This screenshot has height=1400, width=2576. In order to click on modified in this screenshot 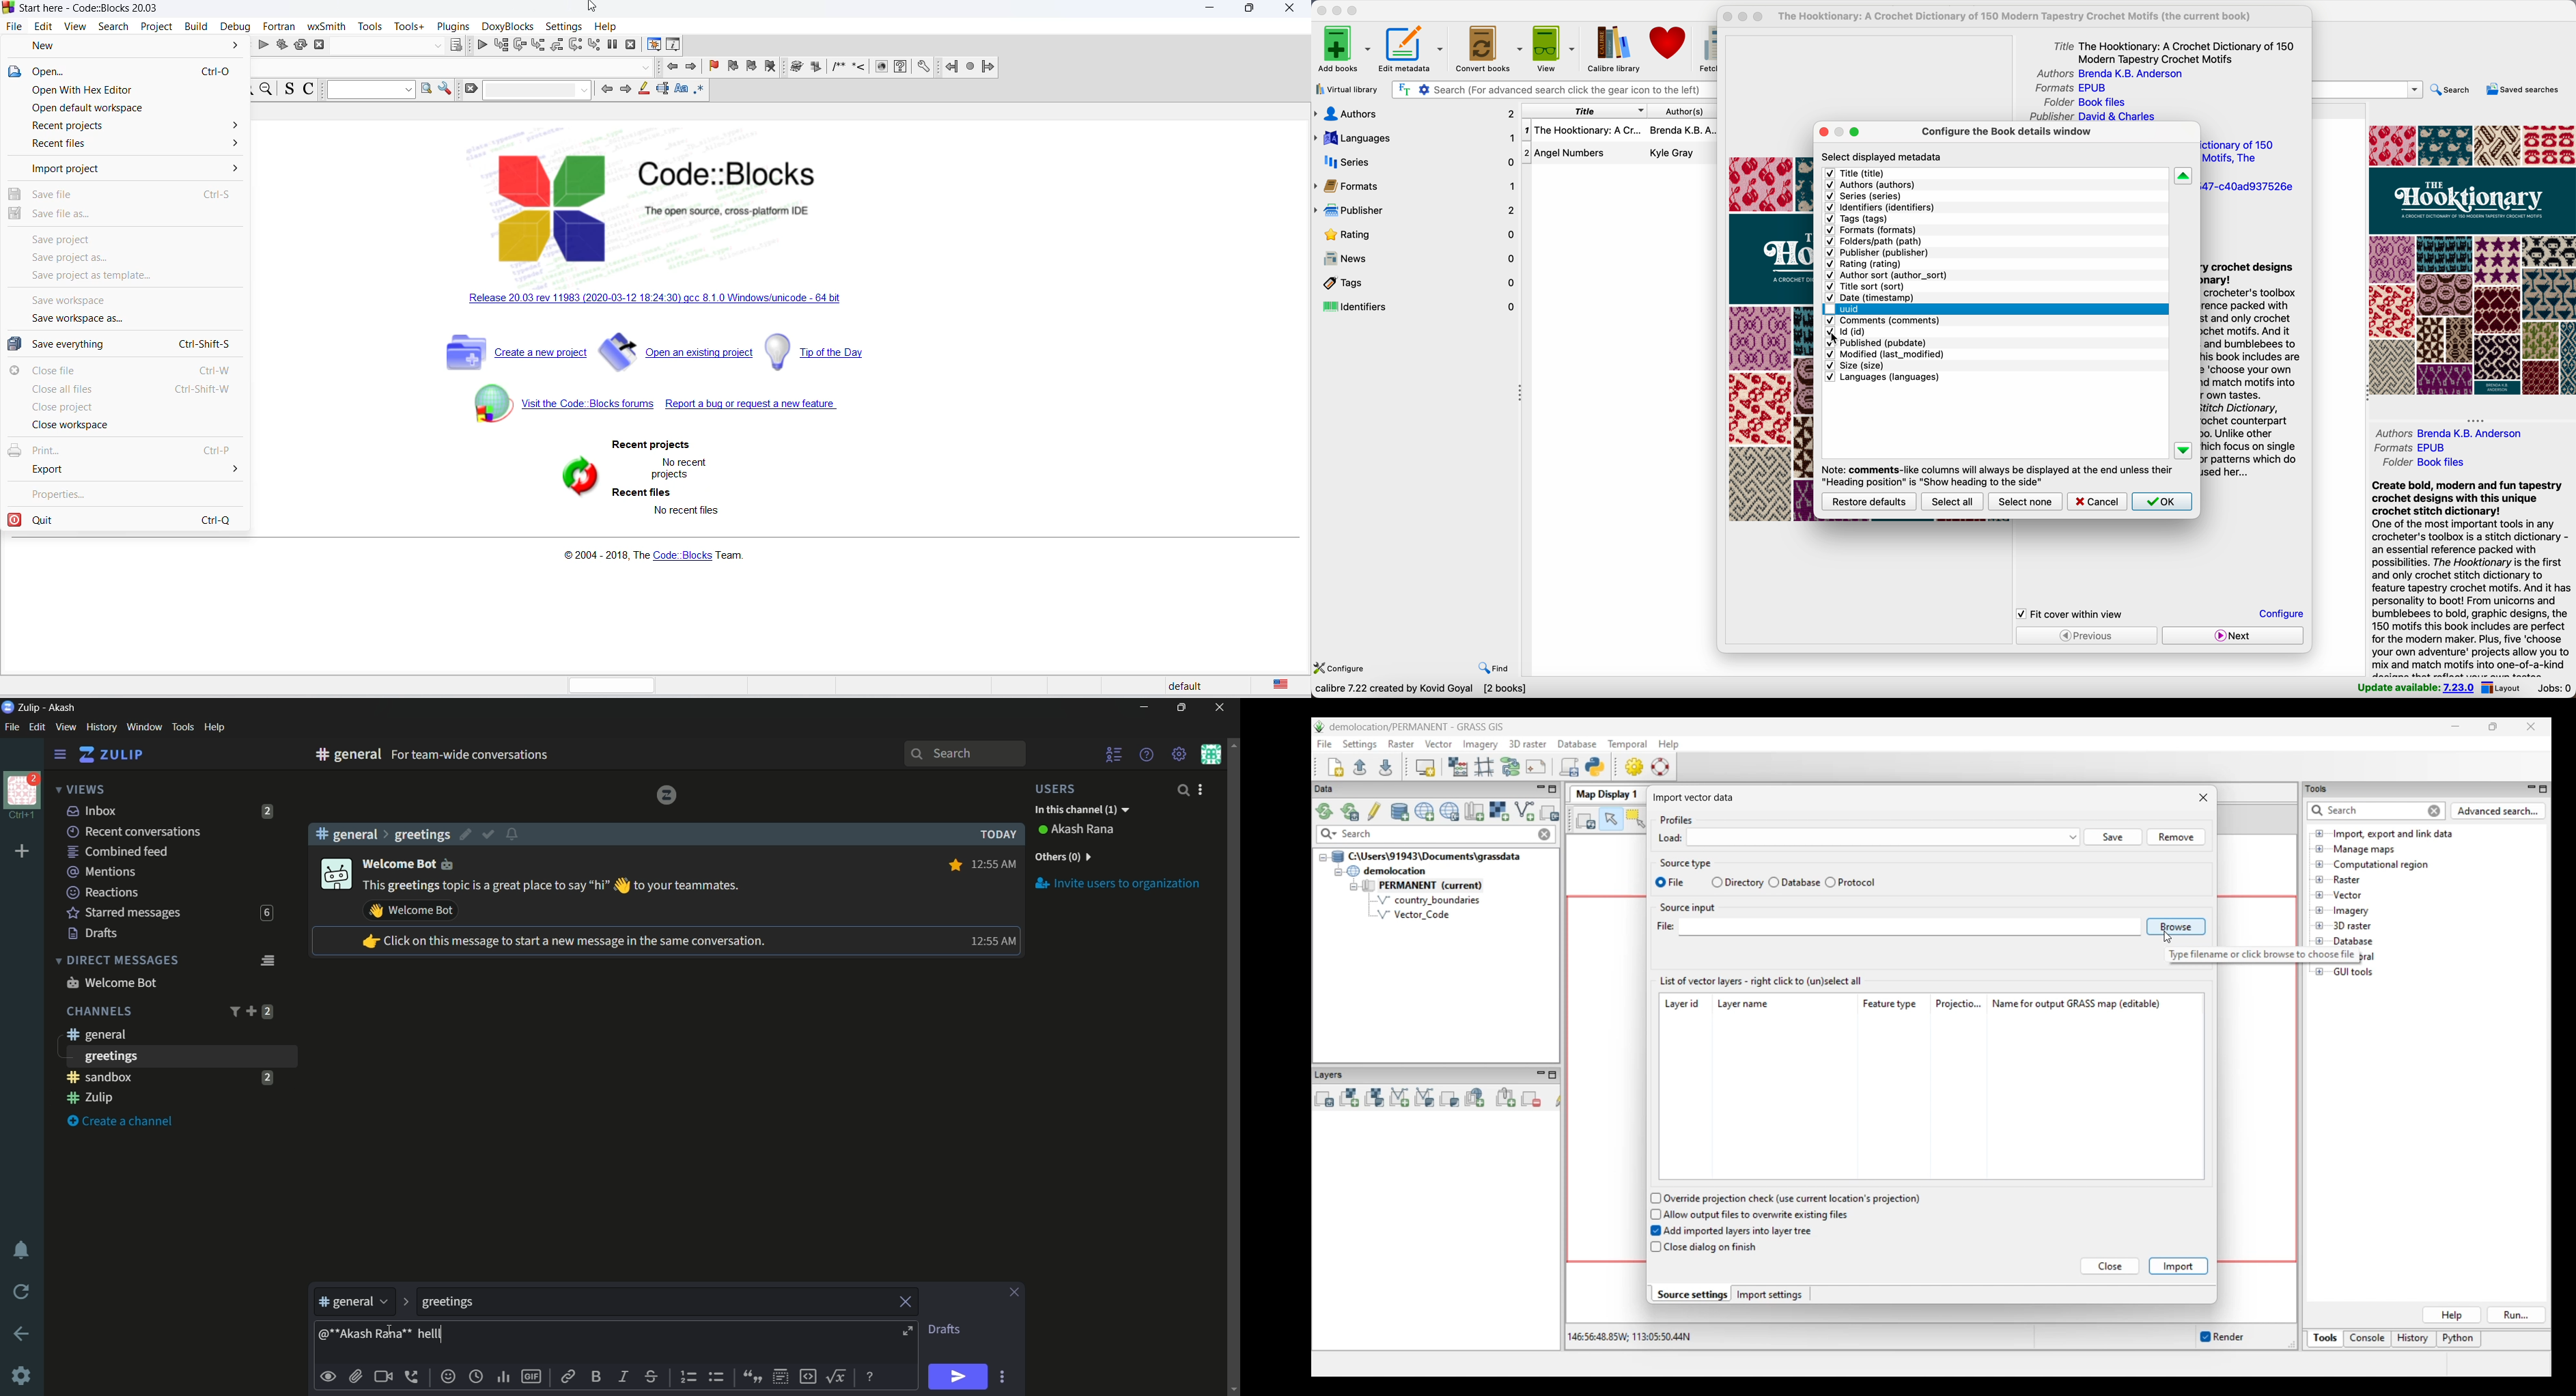, I will do `click(1885, 354)`.